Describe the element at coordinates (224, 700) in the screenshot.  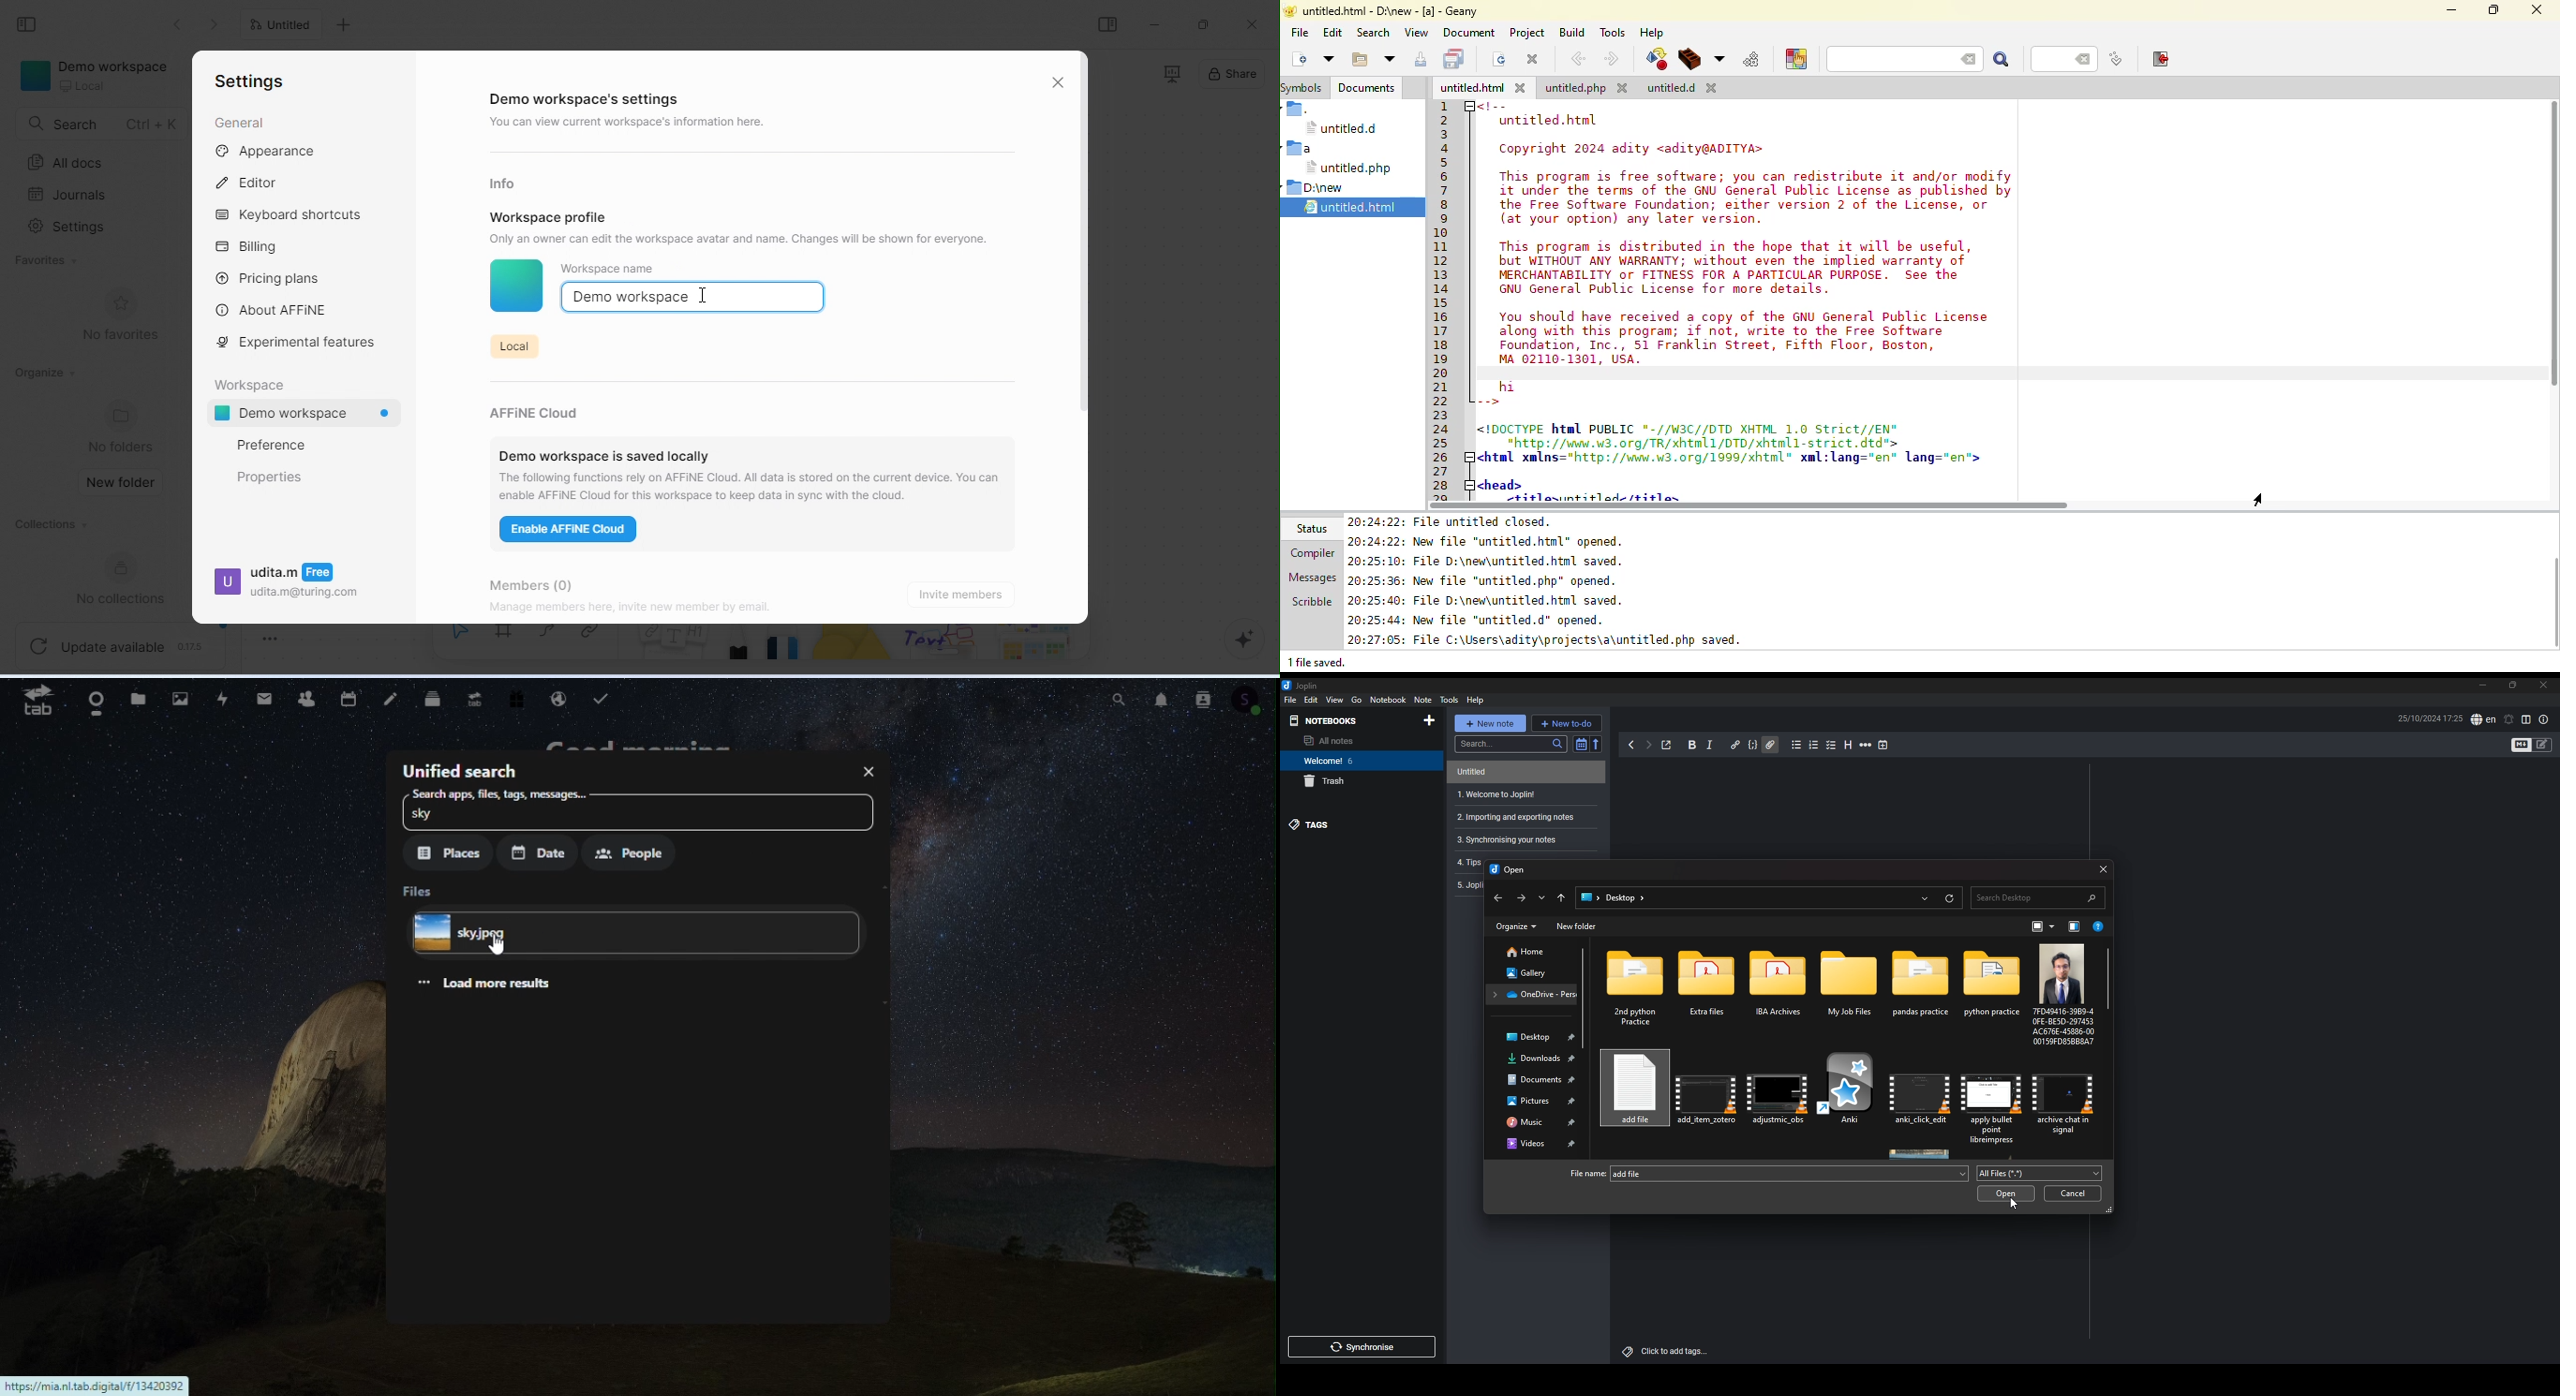
I see `Activity ` at that location.